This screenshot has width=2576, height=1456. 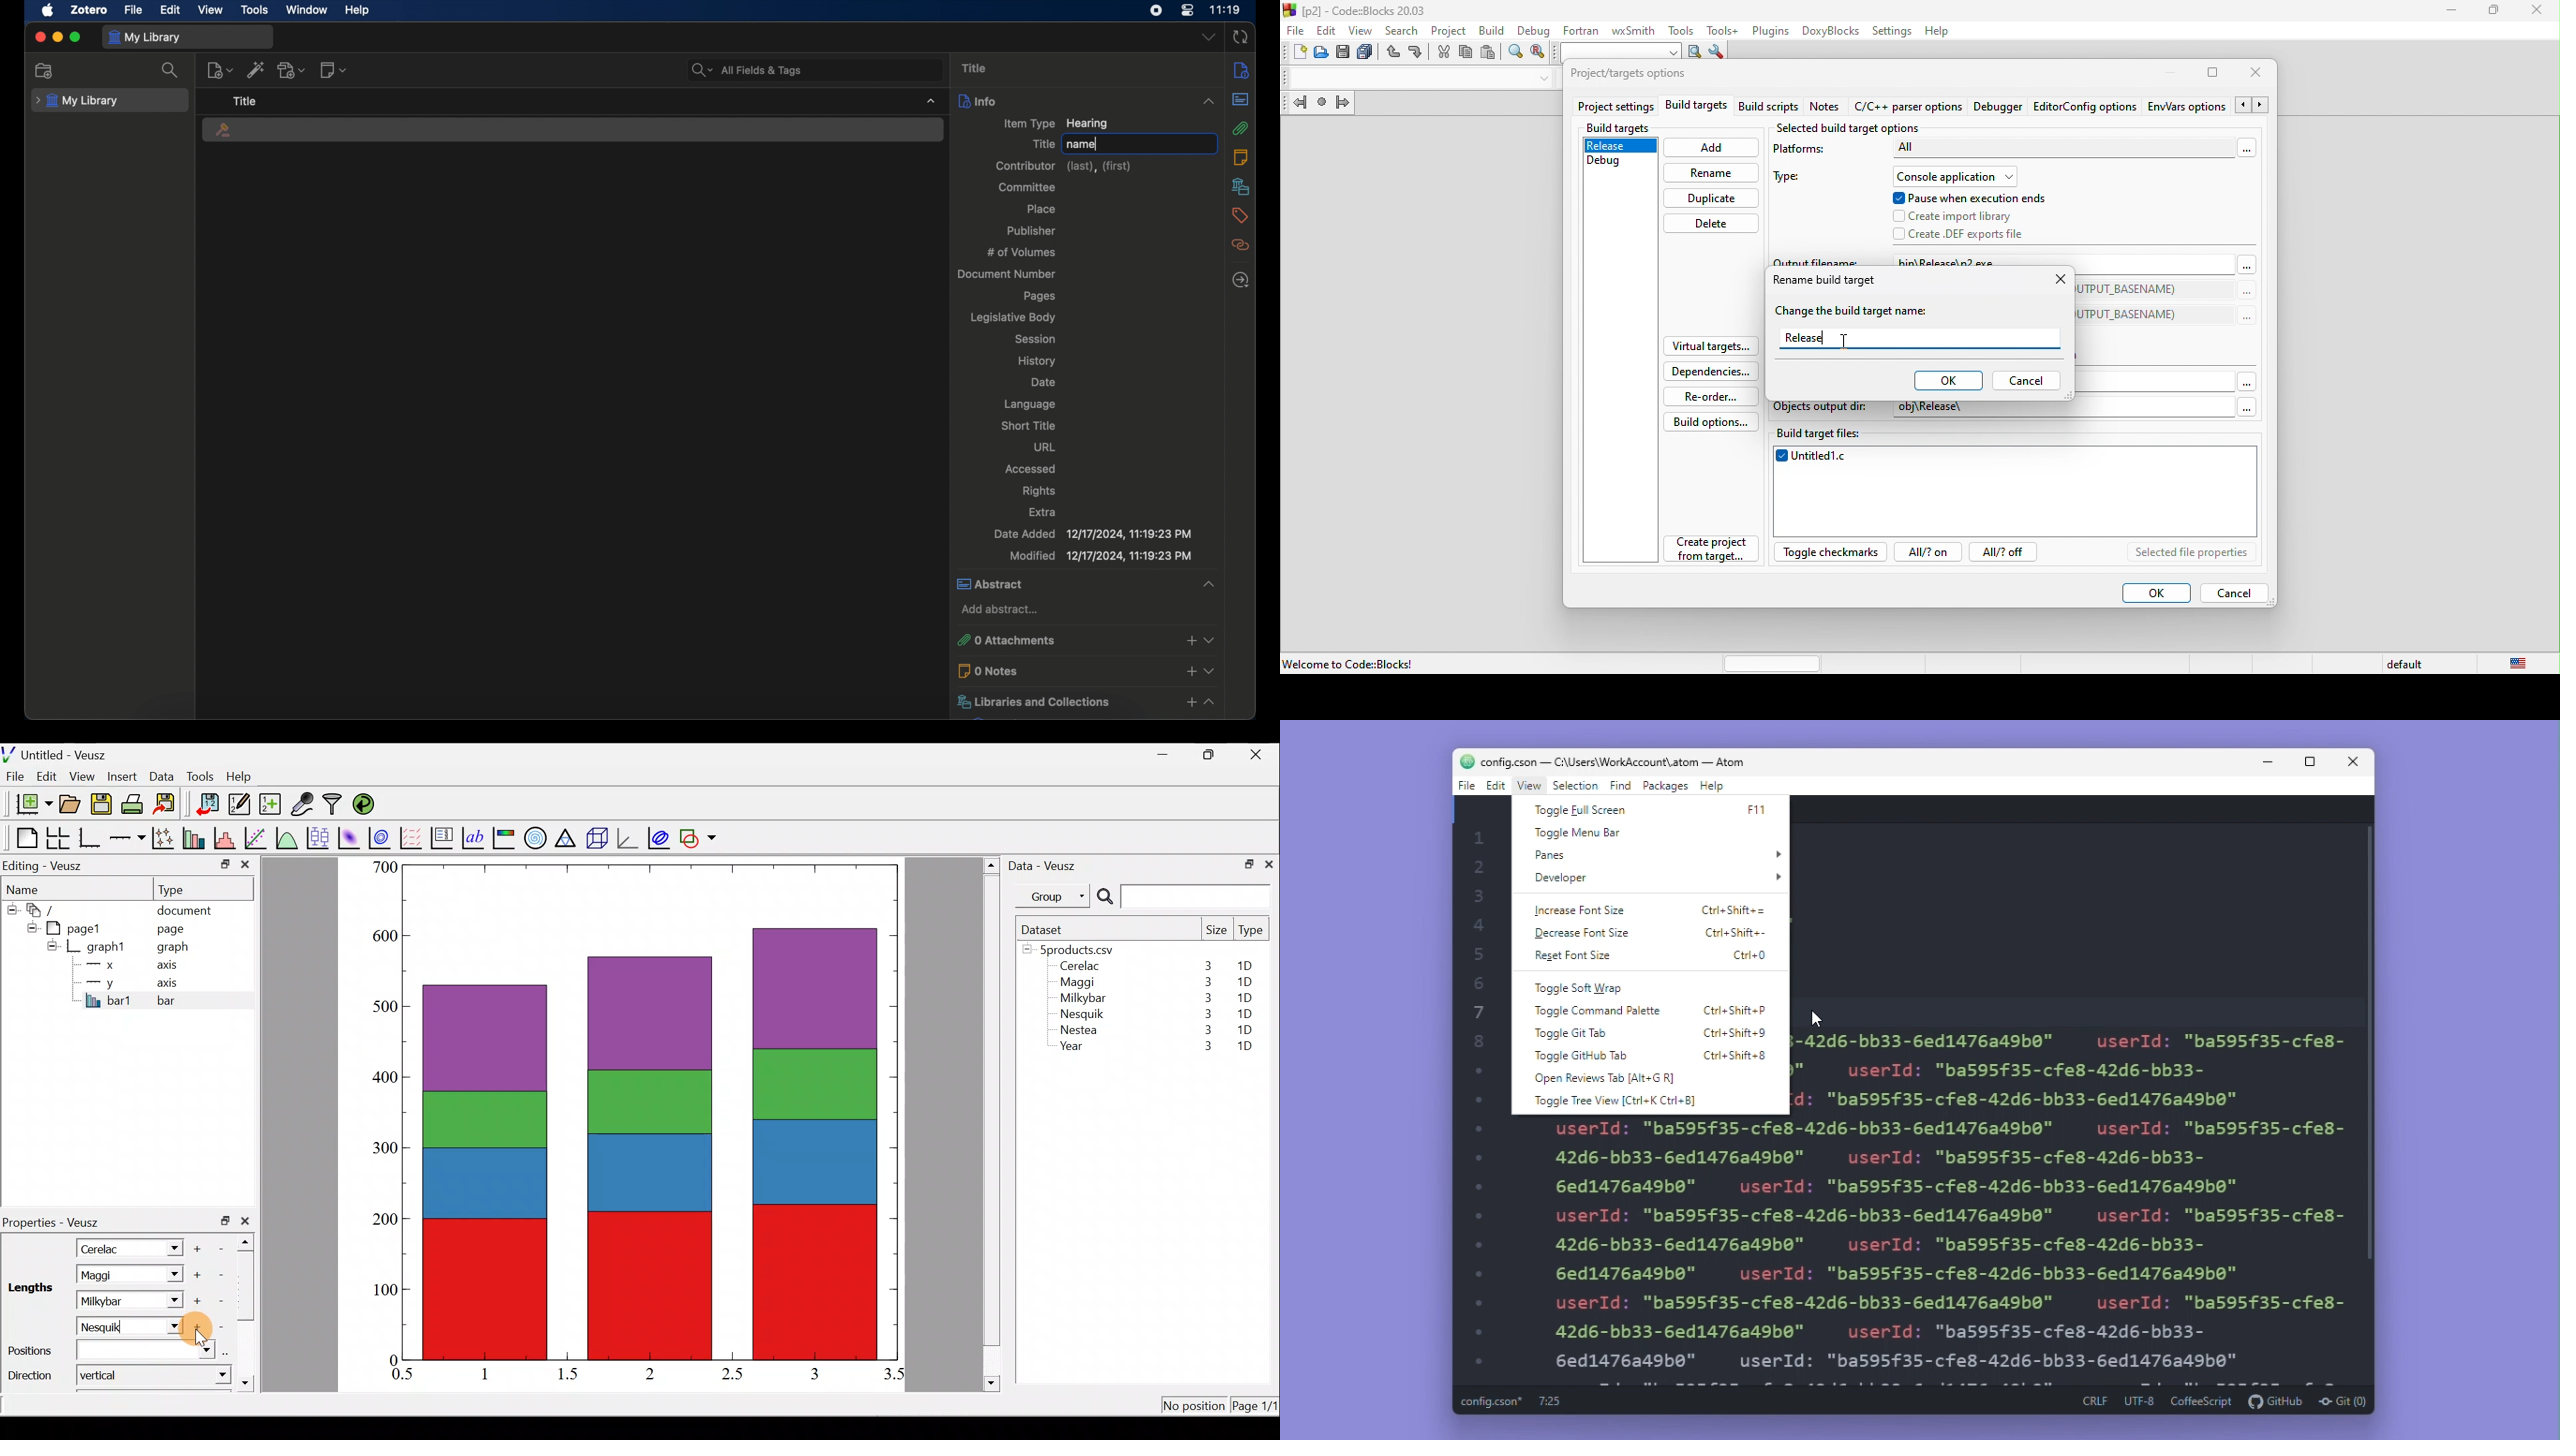 I want to click on place, so click(x=1041, y=209).